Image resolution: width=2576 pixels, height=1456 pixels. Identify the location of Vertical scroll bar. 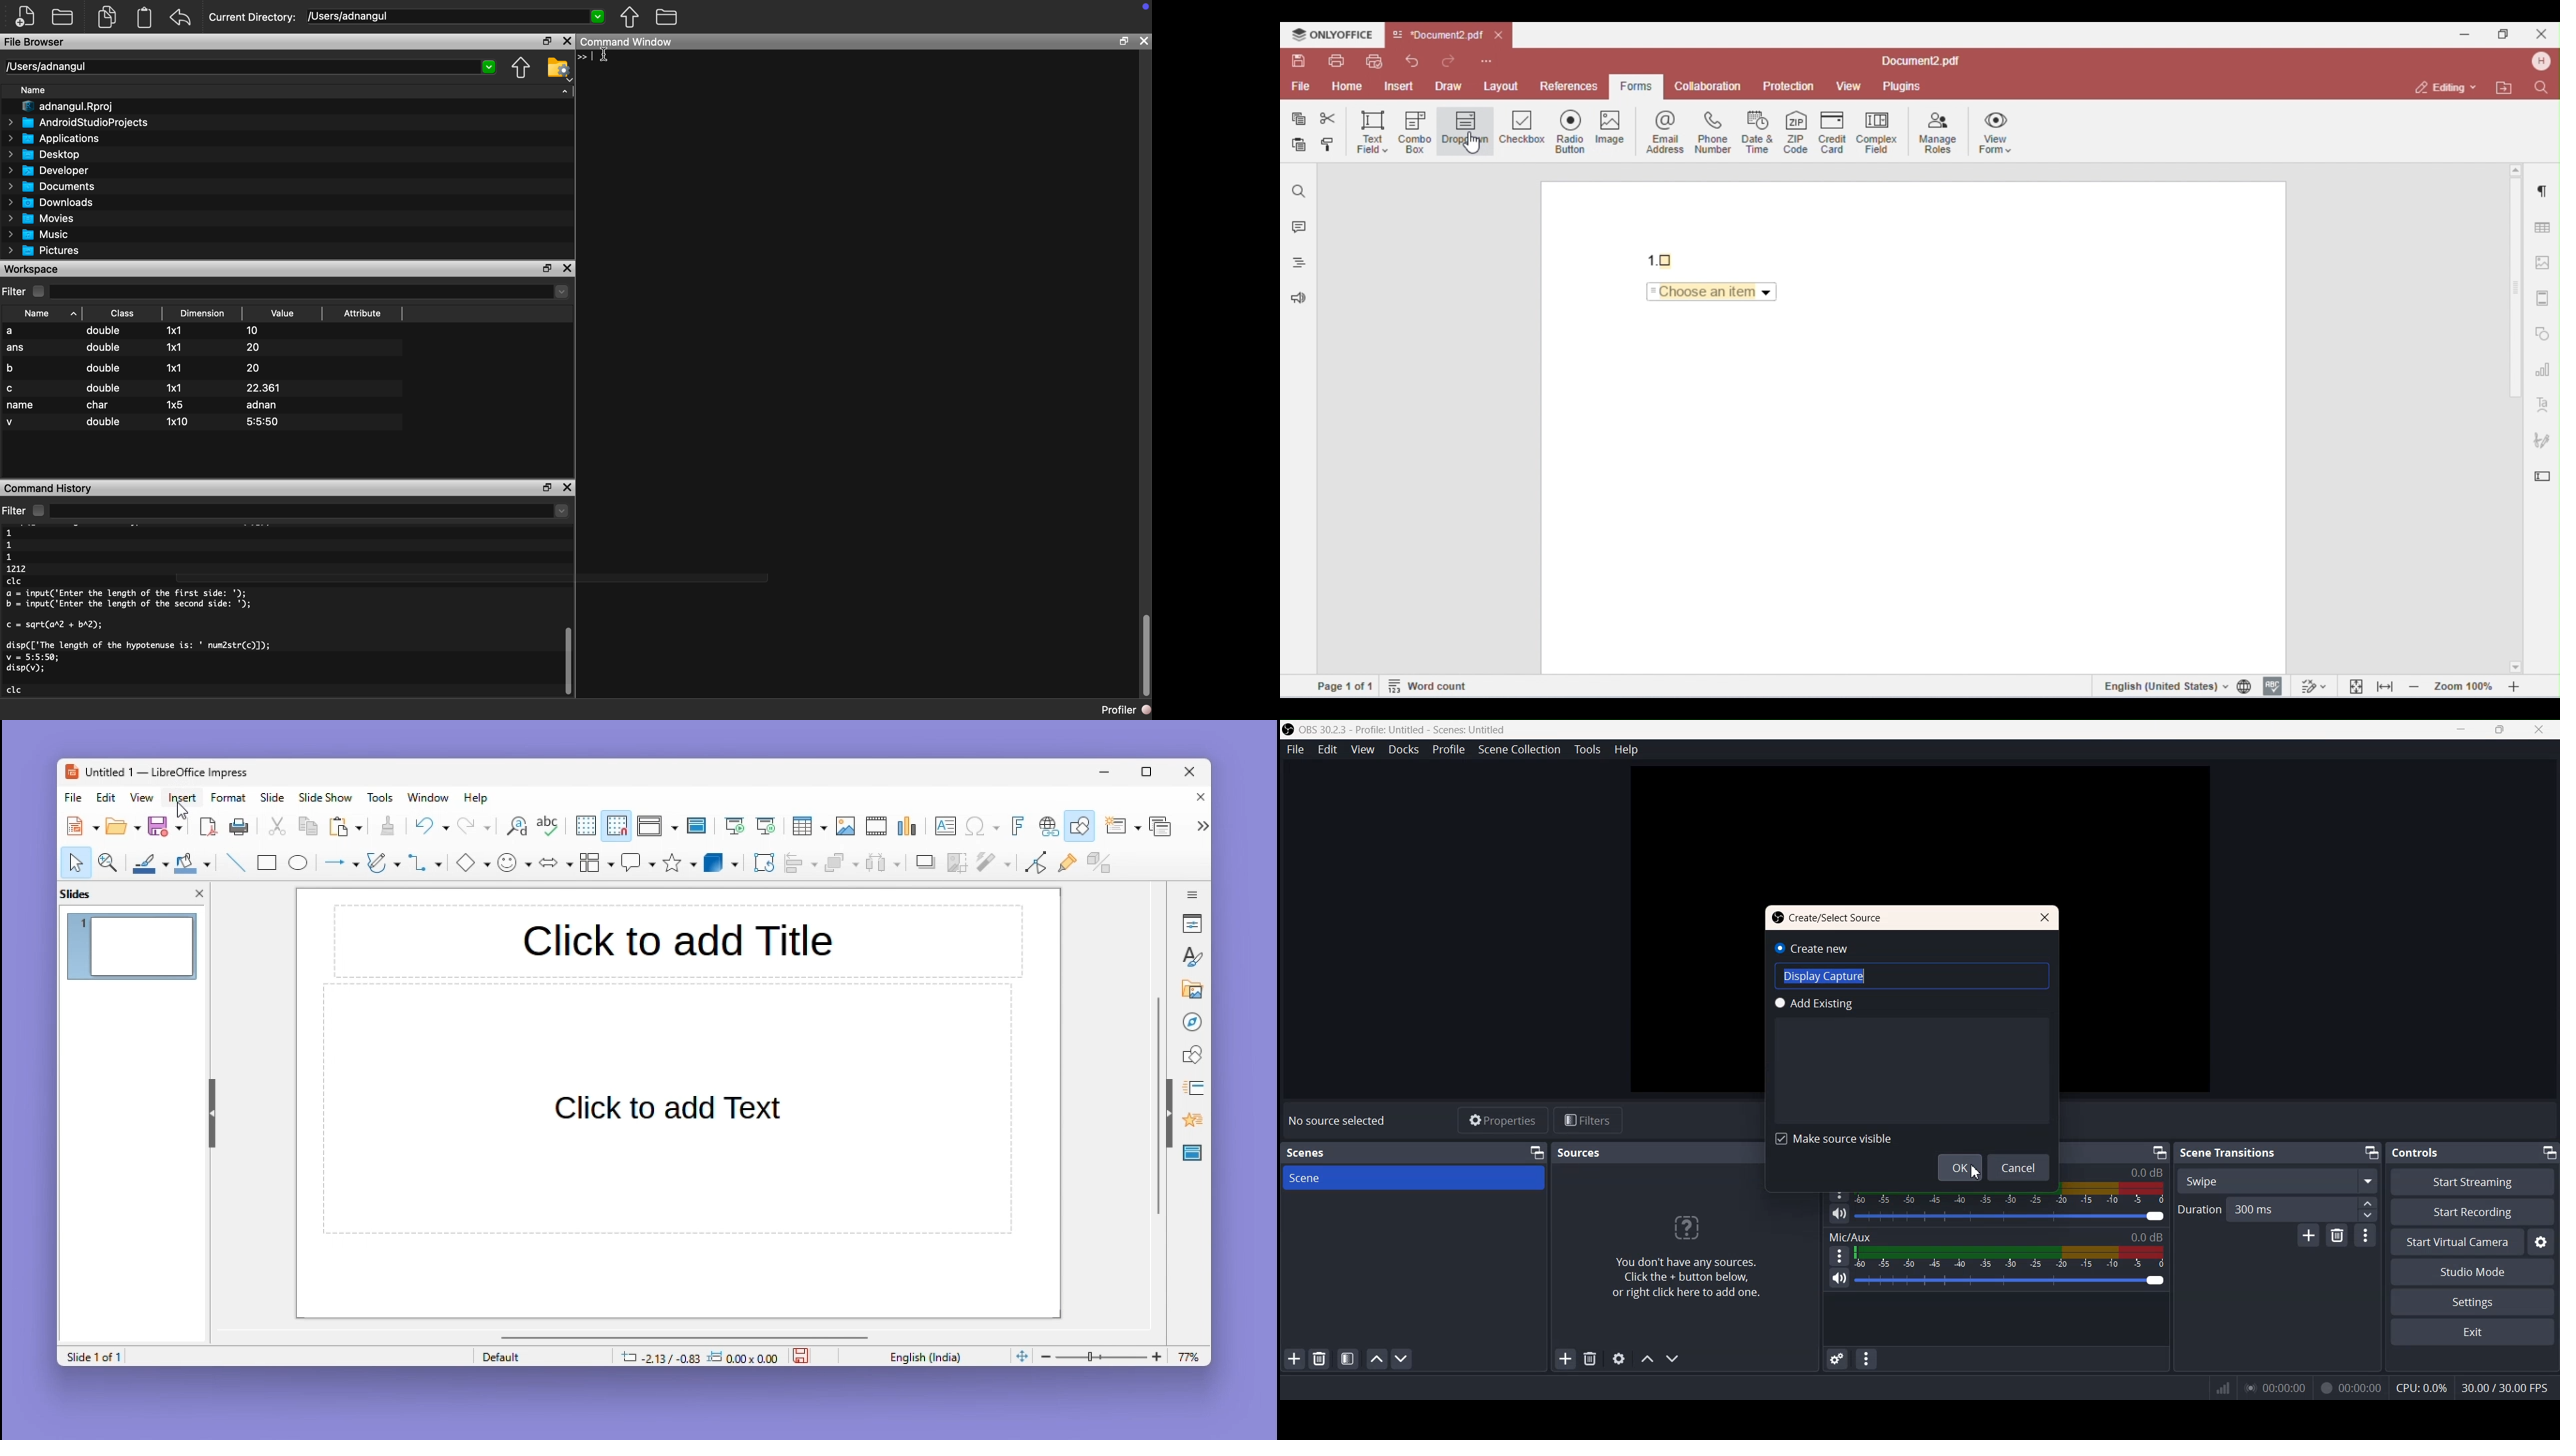
(1158, 1106).